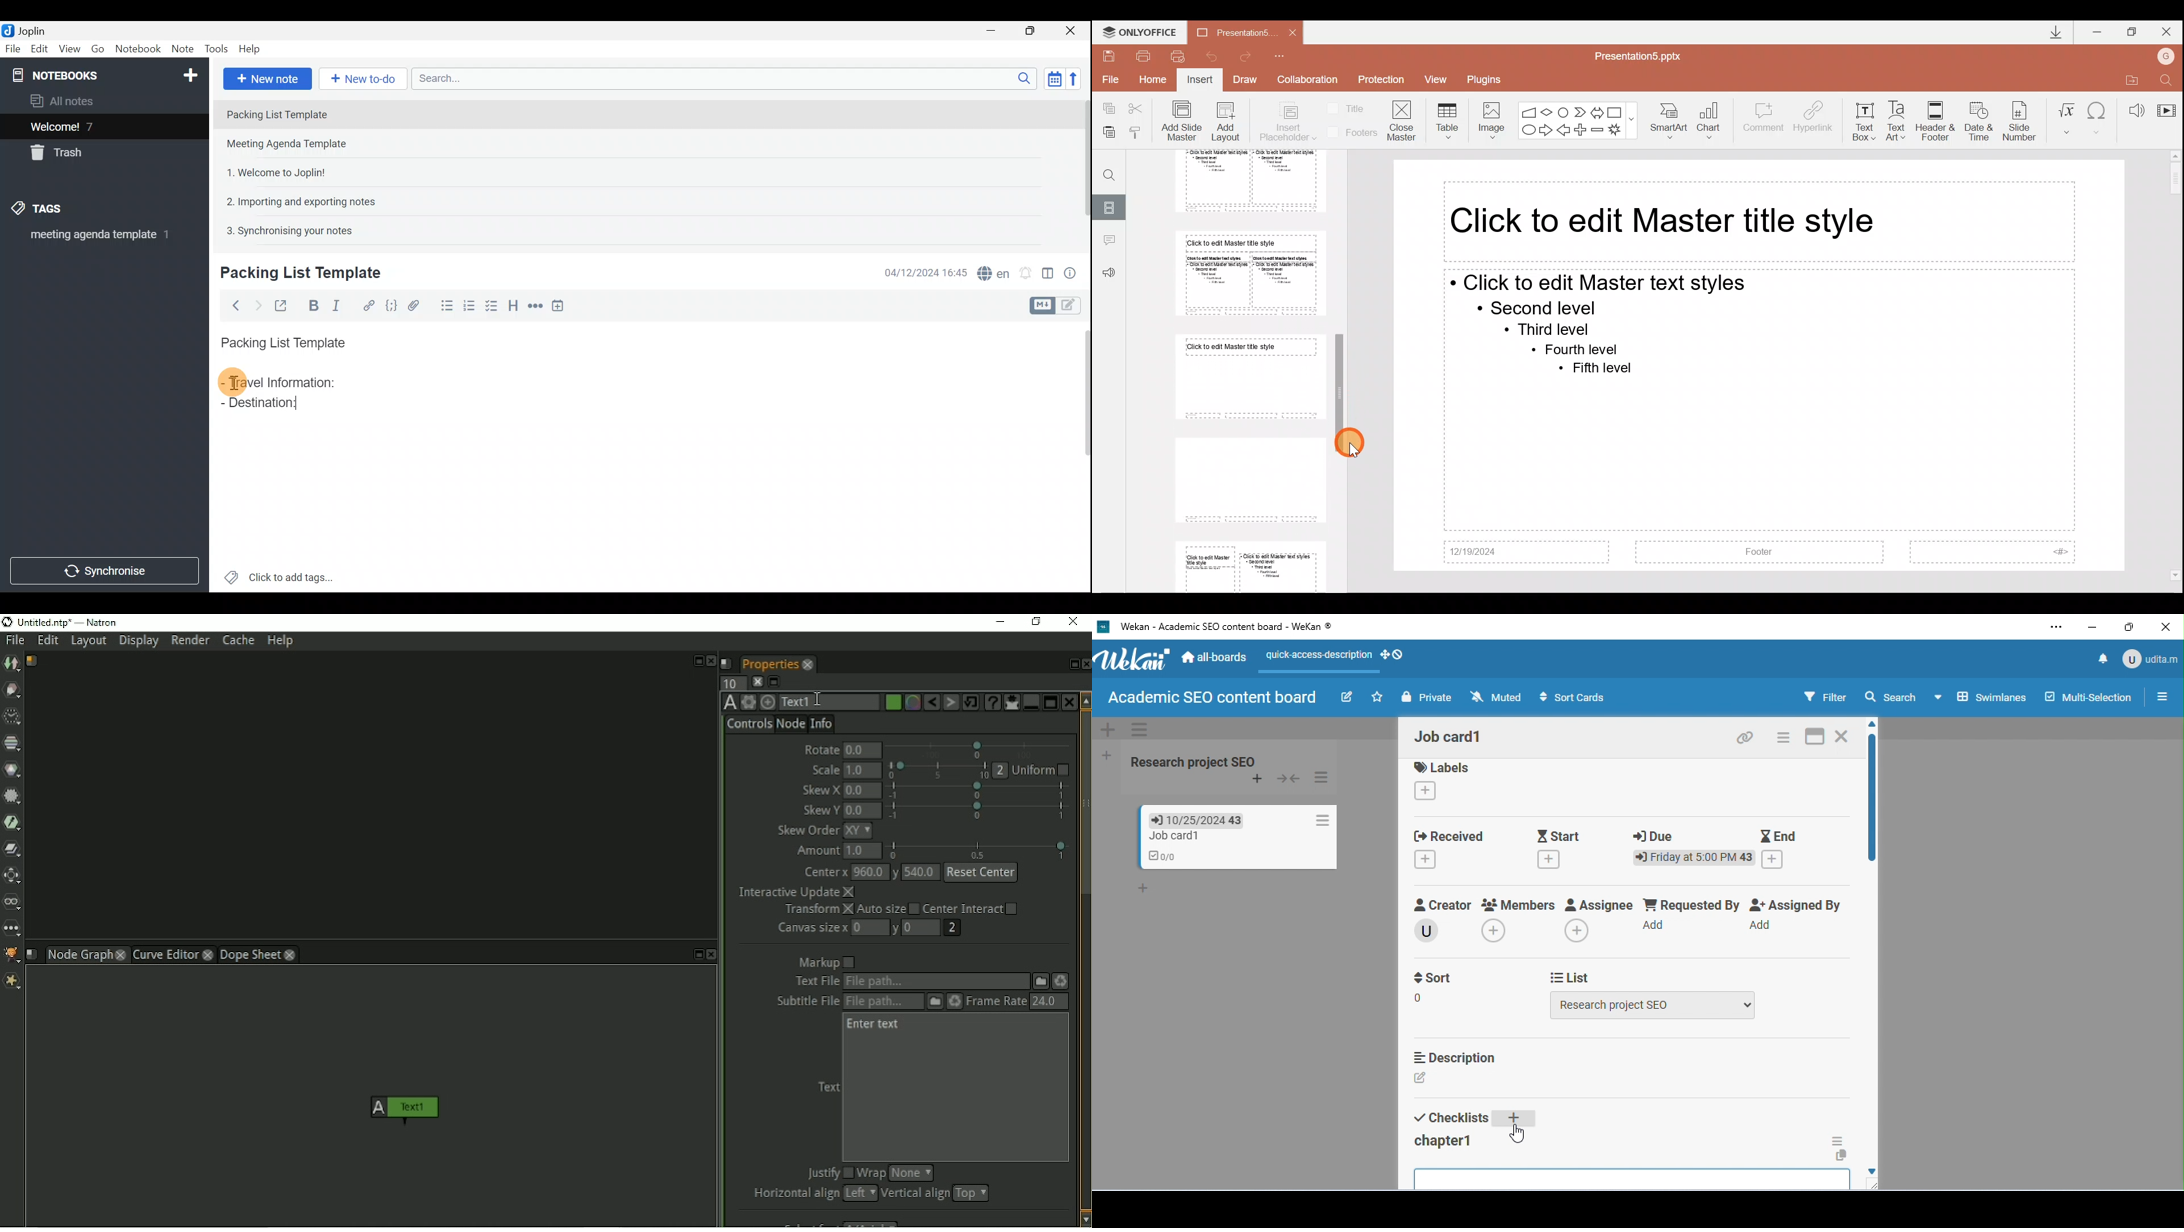 This screenshot has width=2184, height=1232. I want to click on Toggle sort order field, so click(1051, 78).